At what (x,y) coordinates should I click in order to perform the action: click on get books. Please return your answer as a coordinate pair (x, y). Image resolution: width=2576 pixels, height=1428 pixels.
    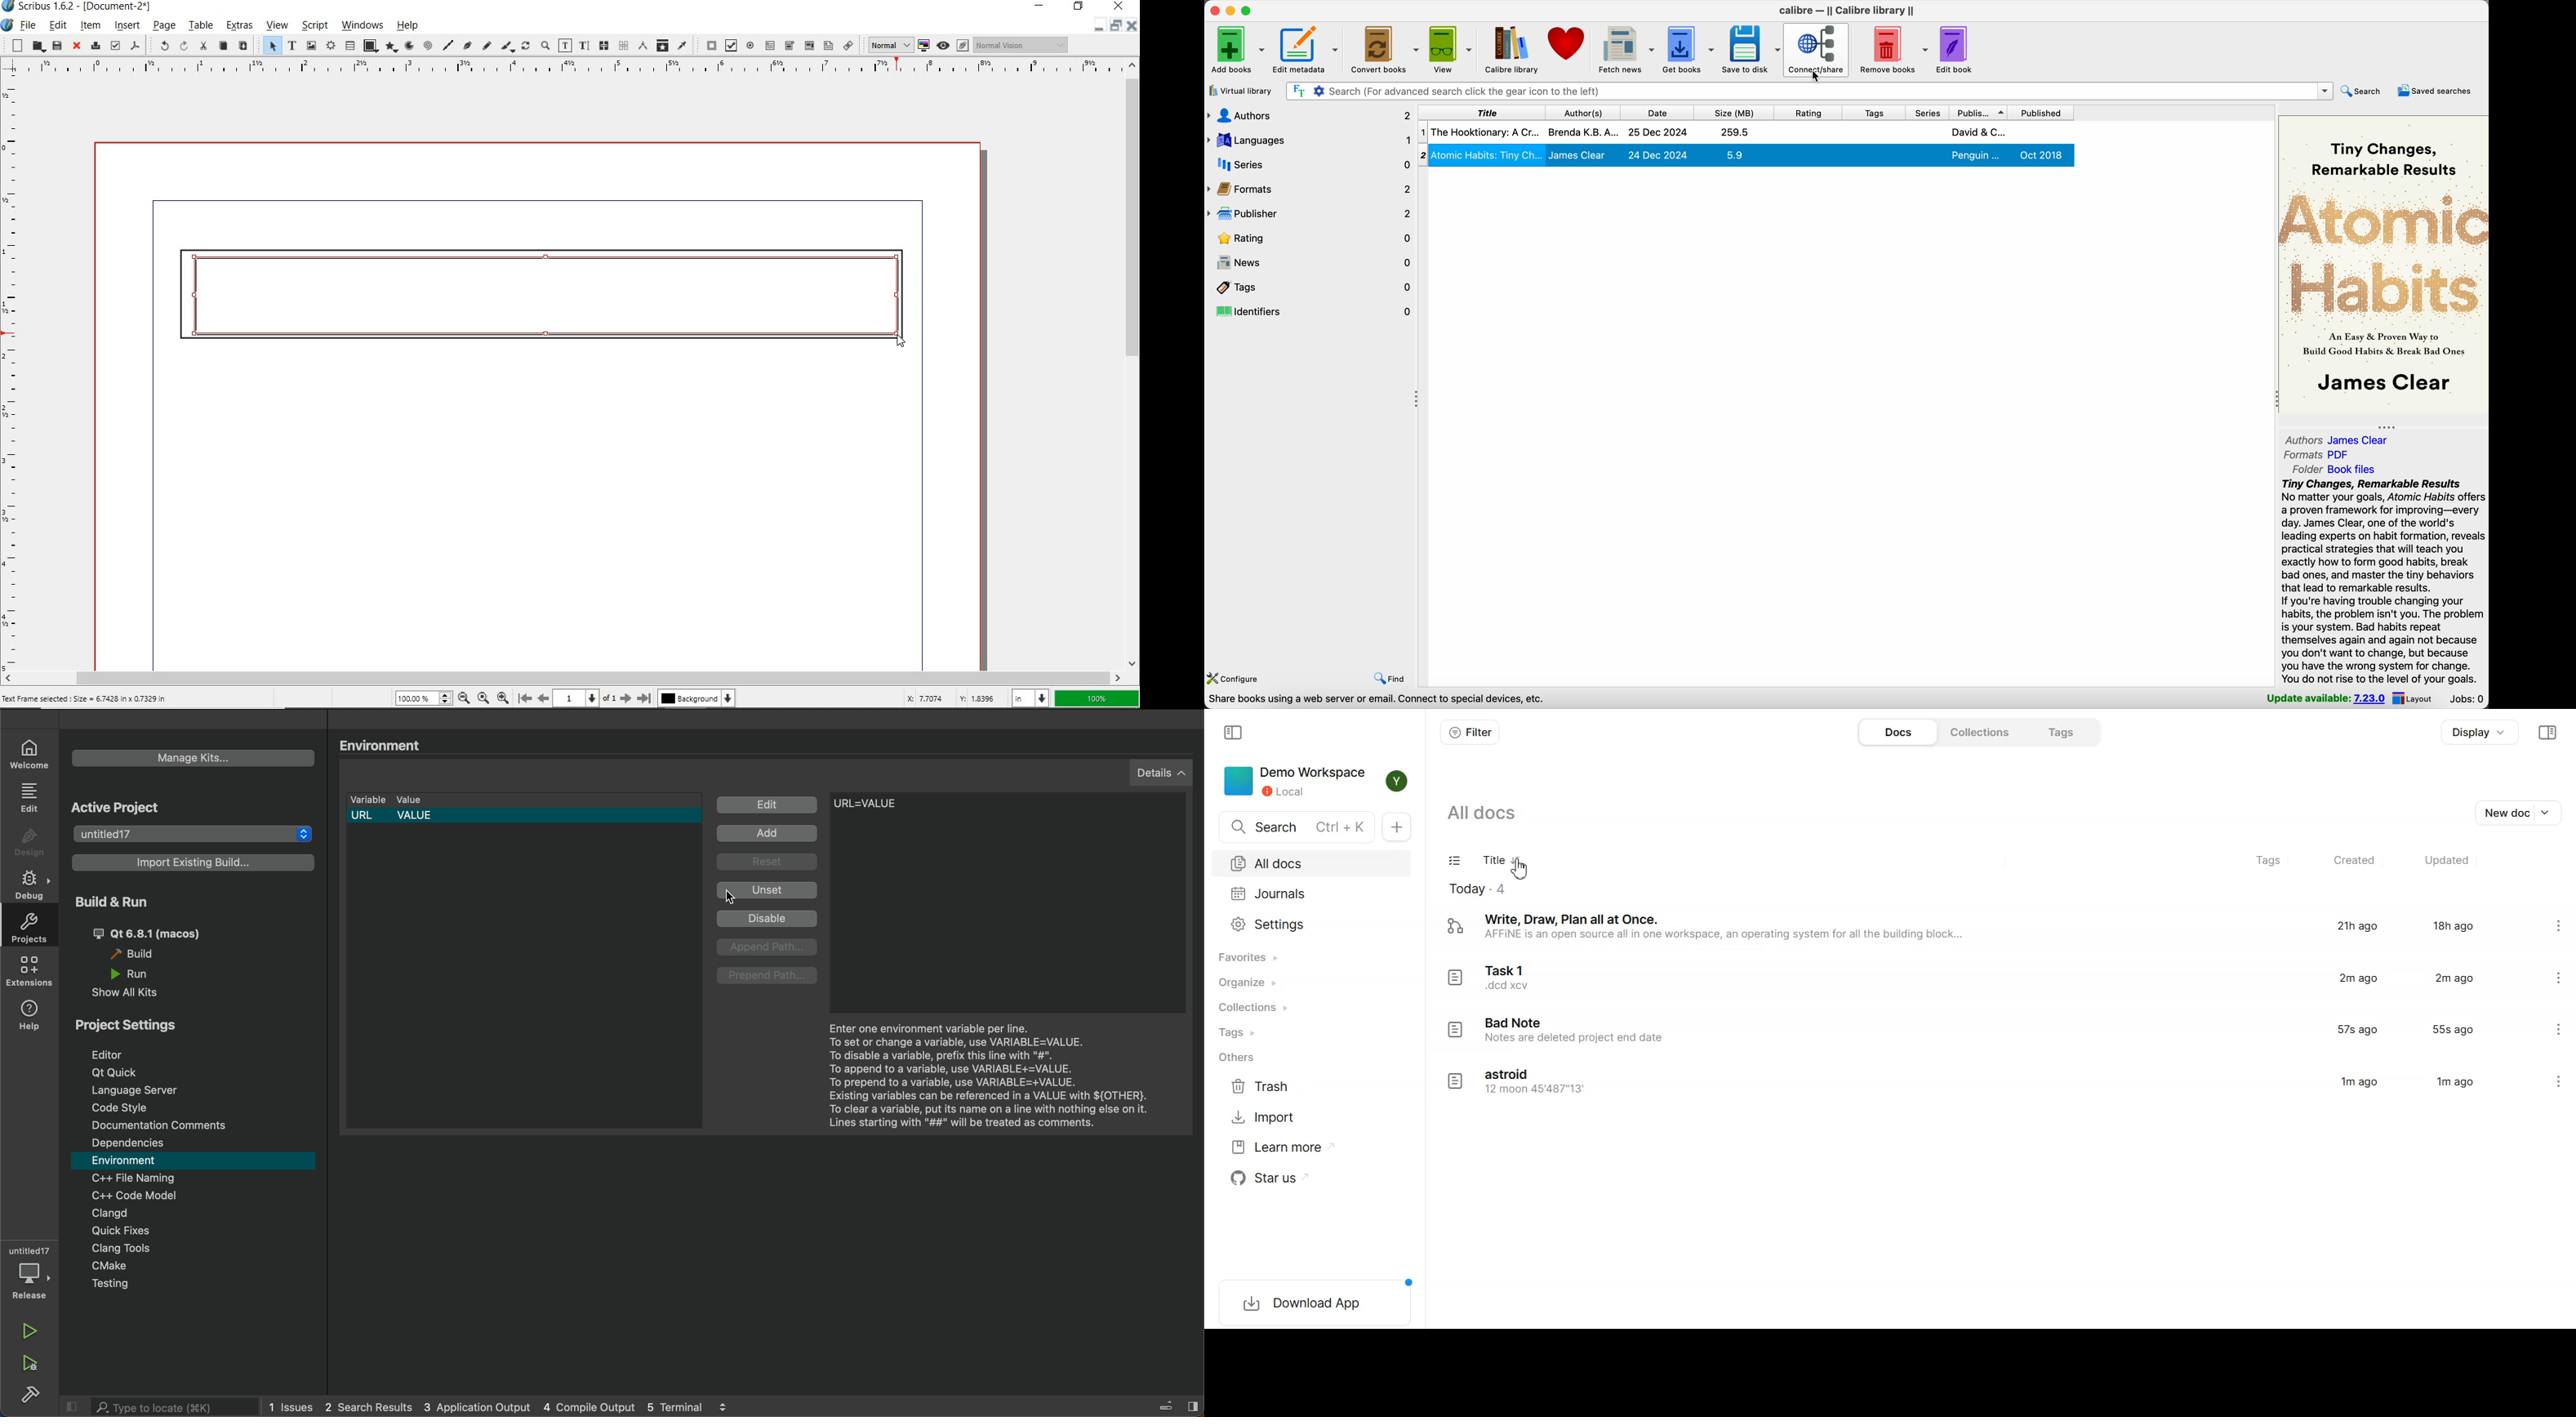
    Looking at the image, I should click on (1690, 49).